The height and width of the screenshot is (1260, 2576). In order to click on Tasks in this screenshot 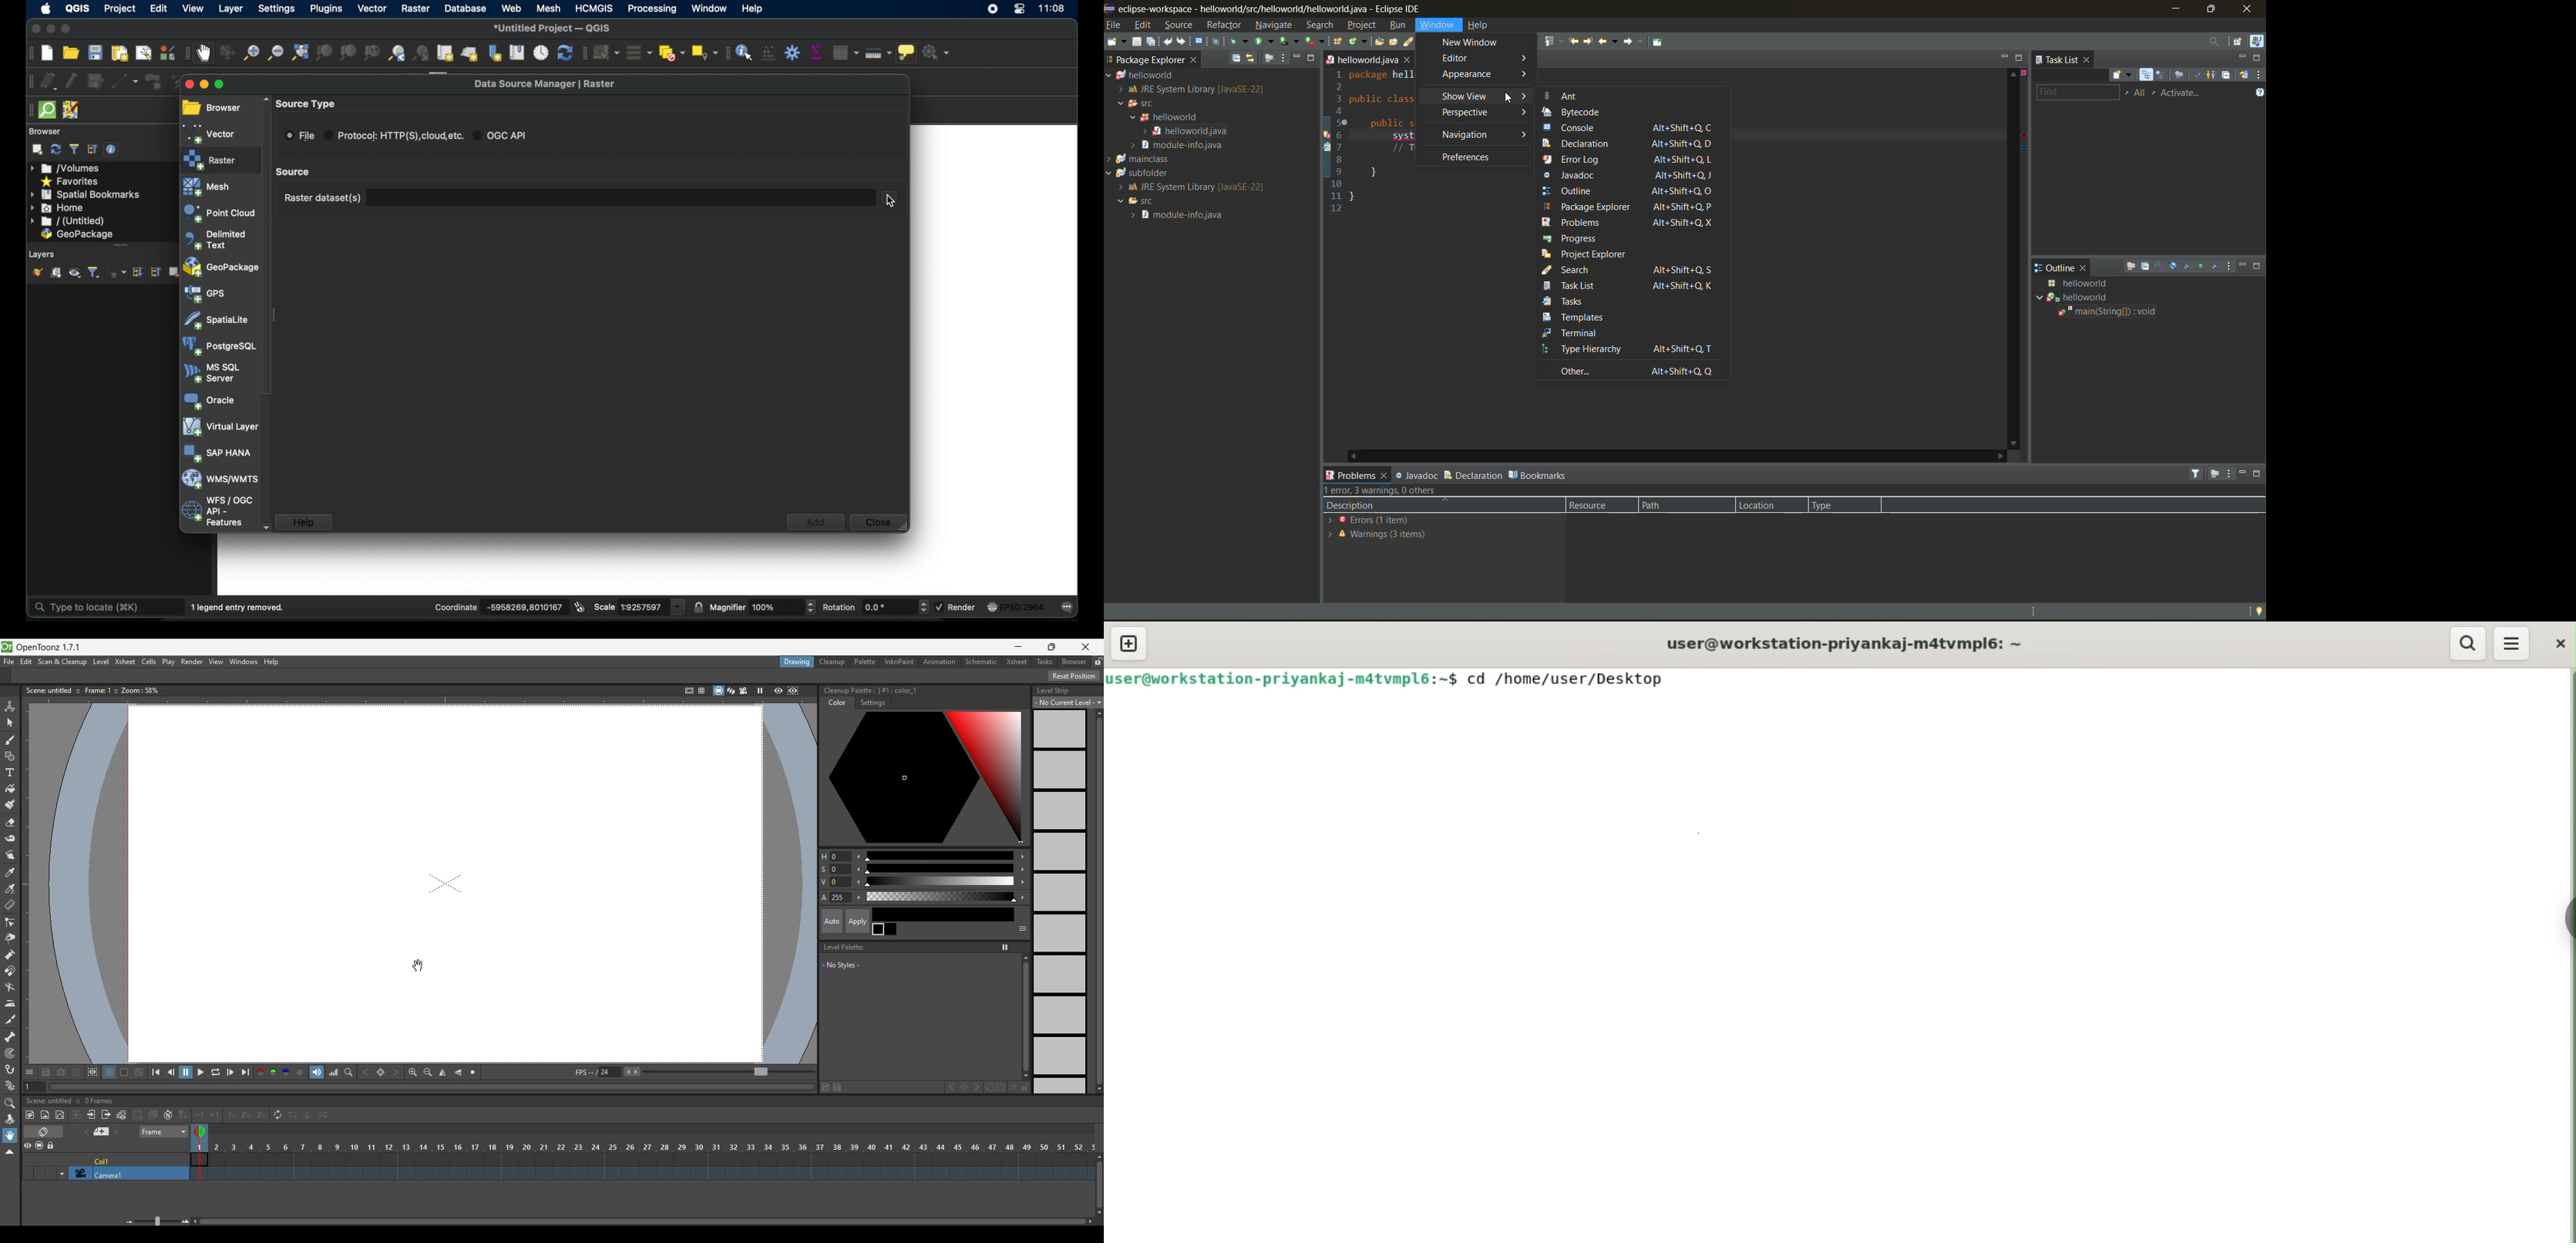, I will do `click(1045, 662)`.